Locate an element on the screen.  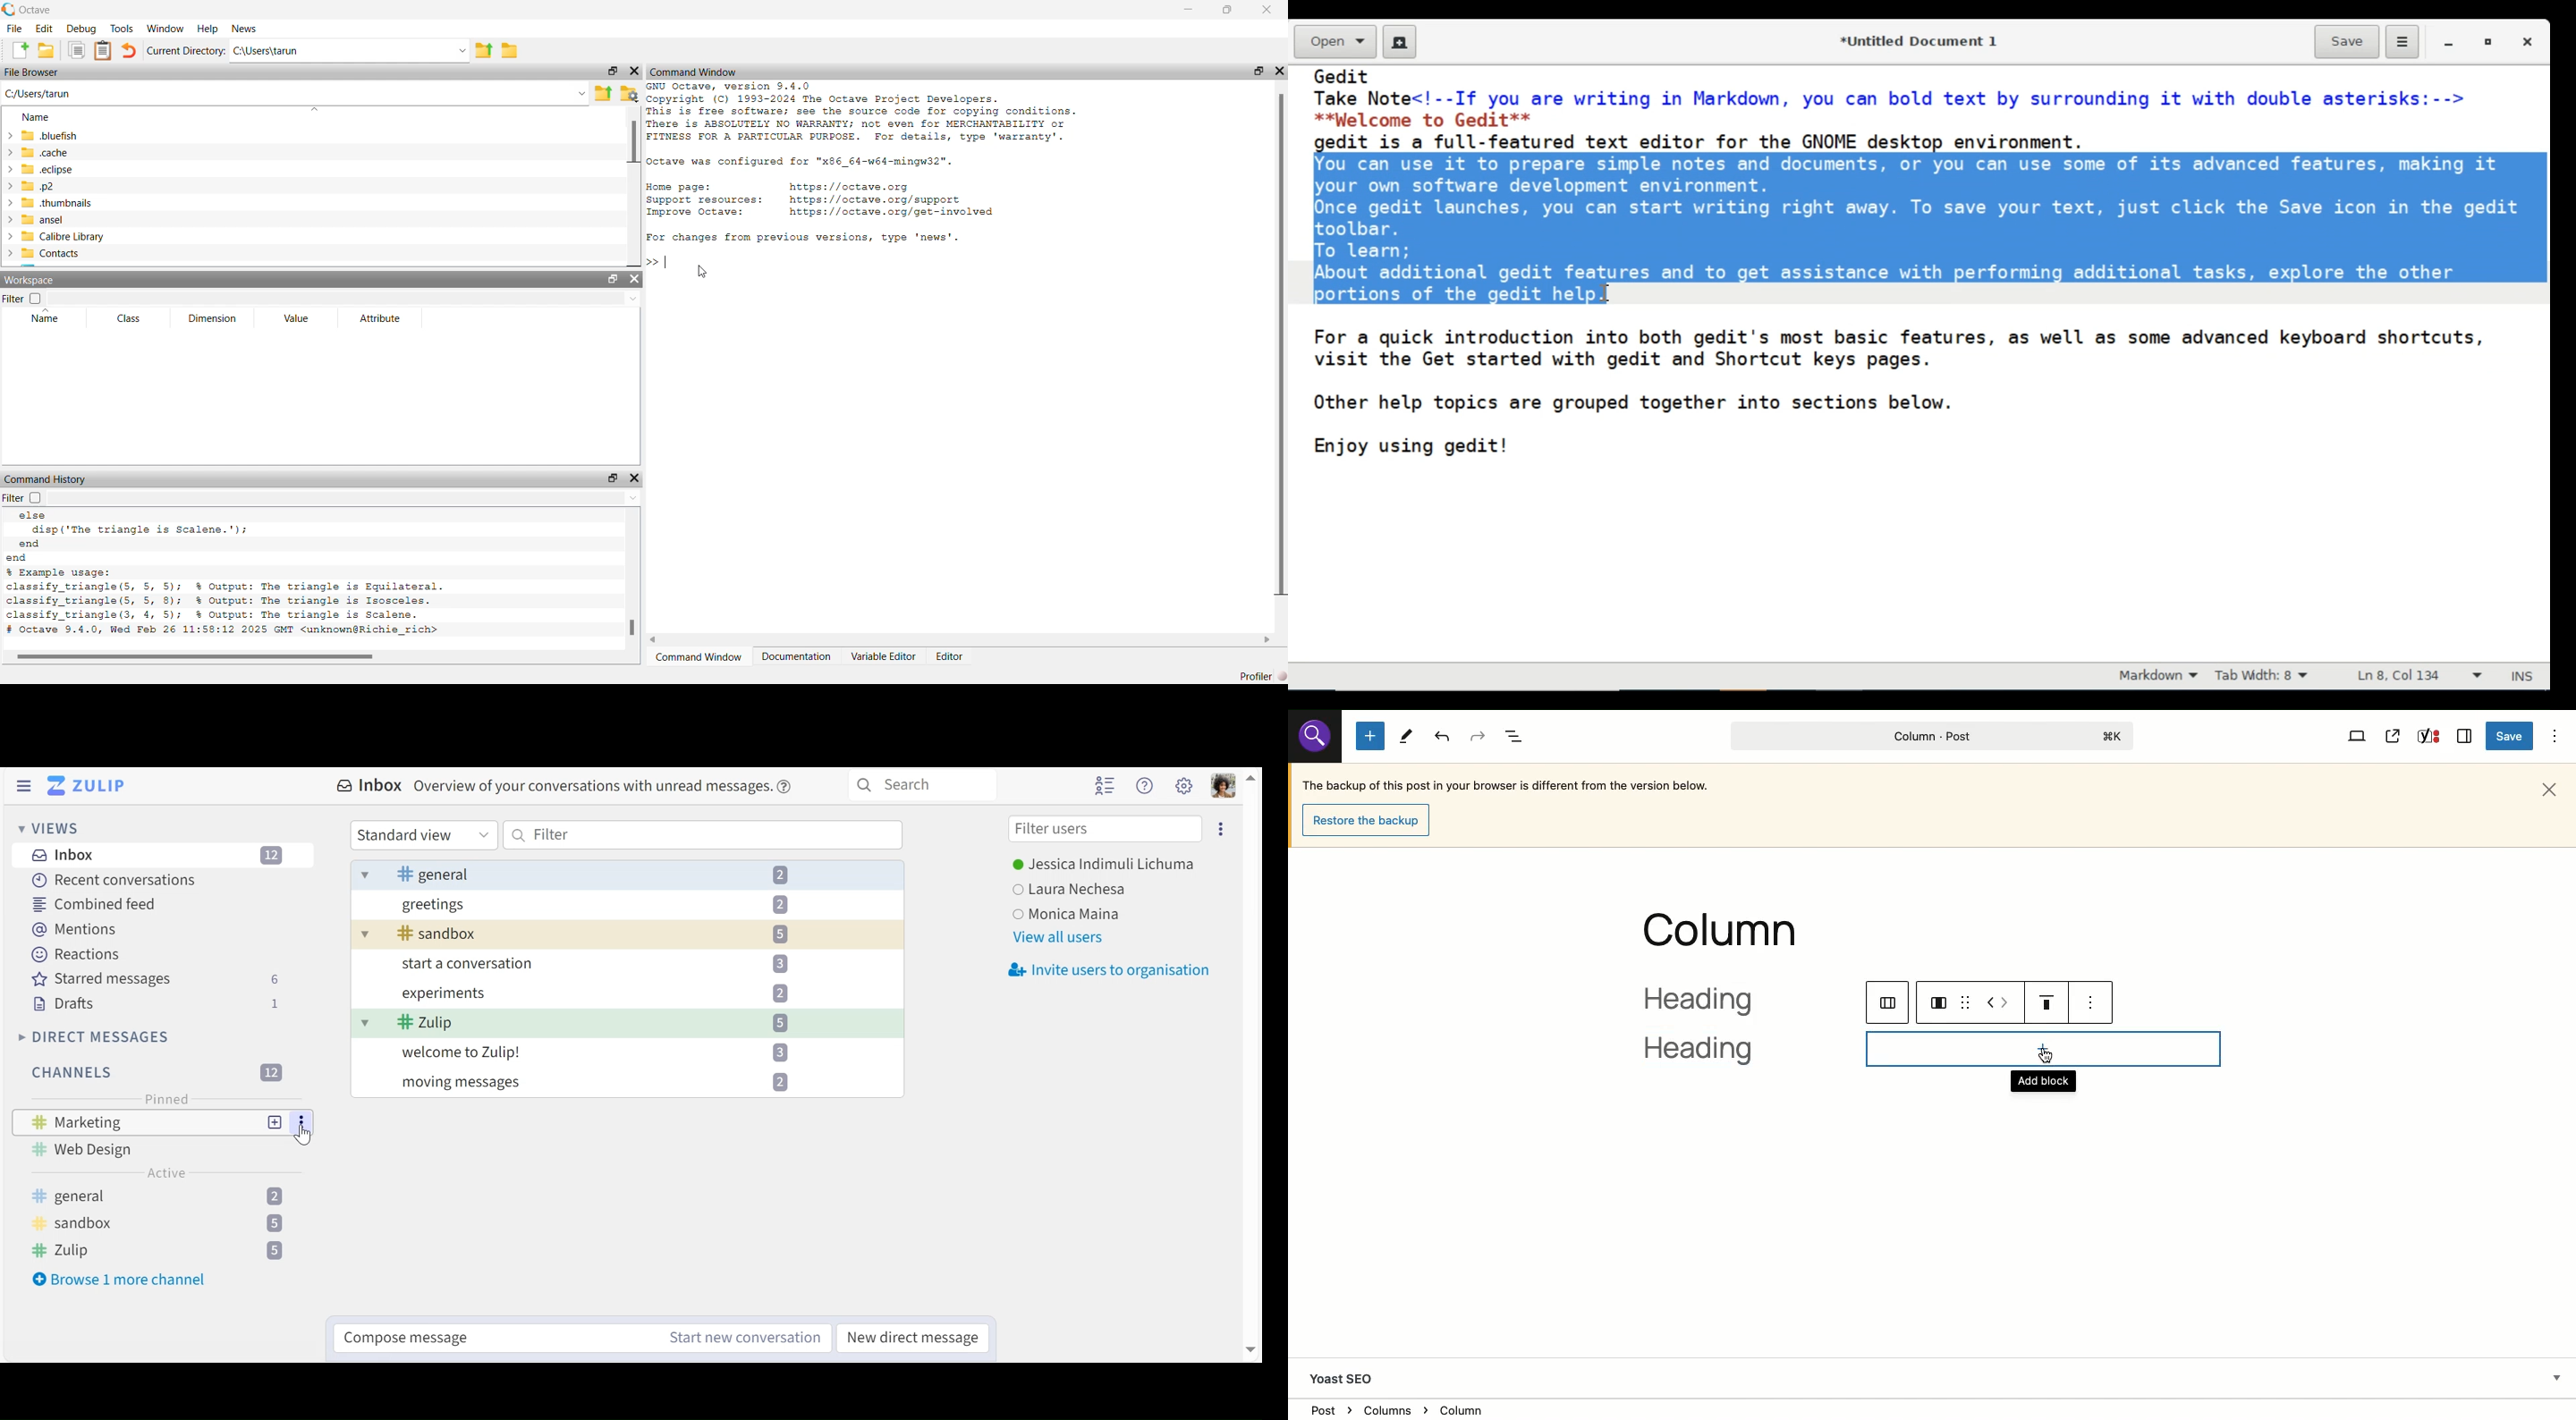
Starred messages is located at coordinates (156, 980).